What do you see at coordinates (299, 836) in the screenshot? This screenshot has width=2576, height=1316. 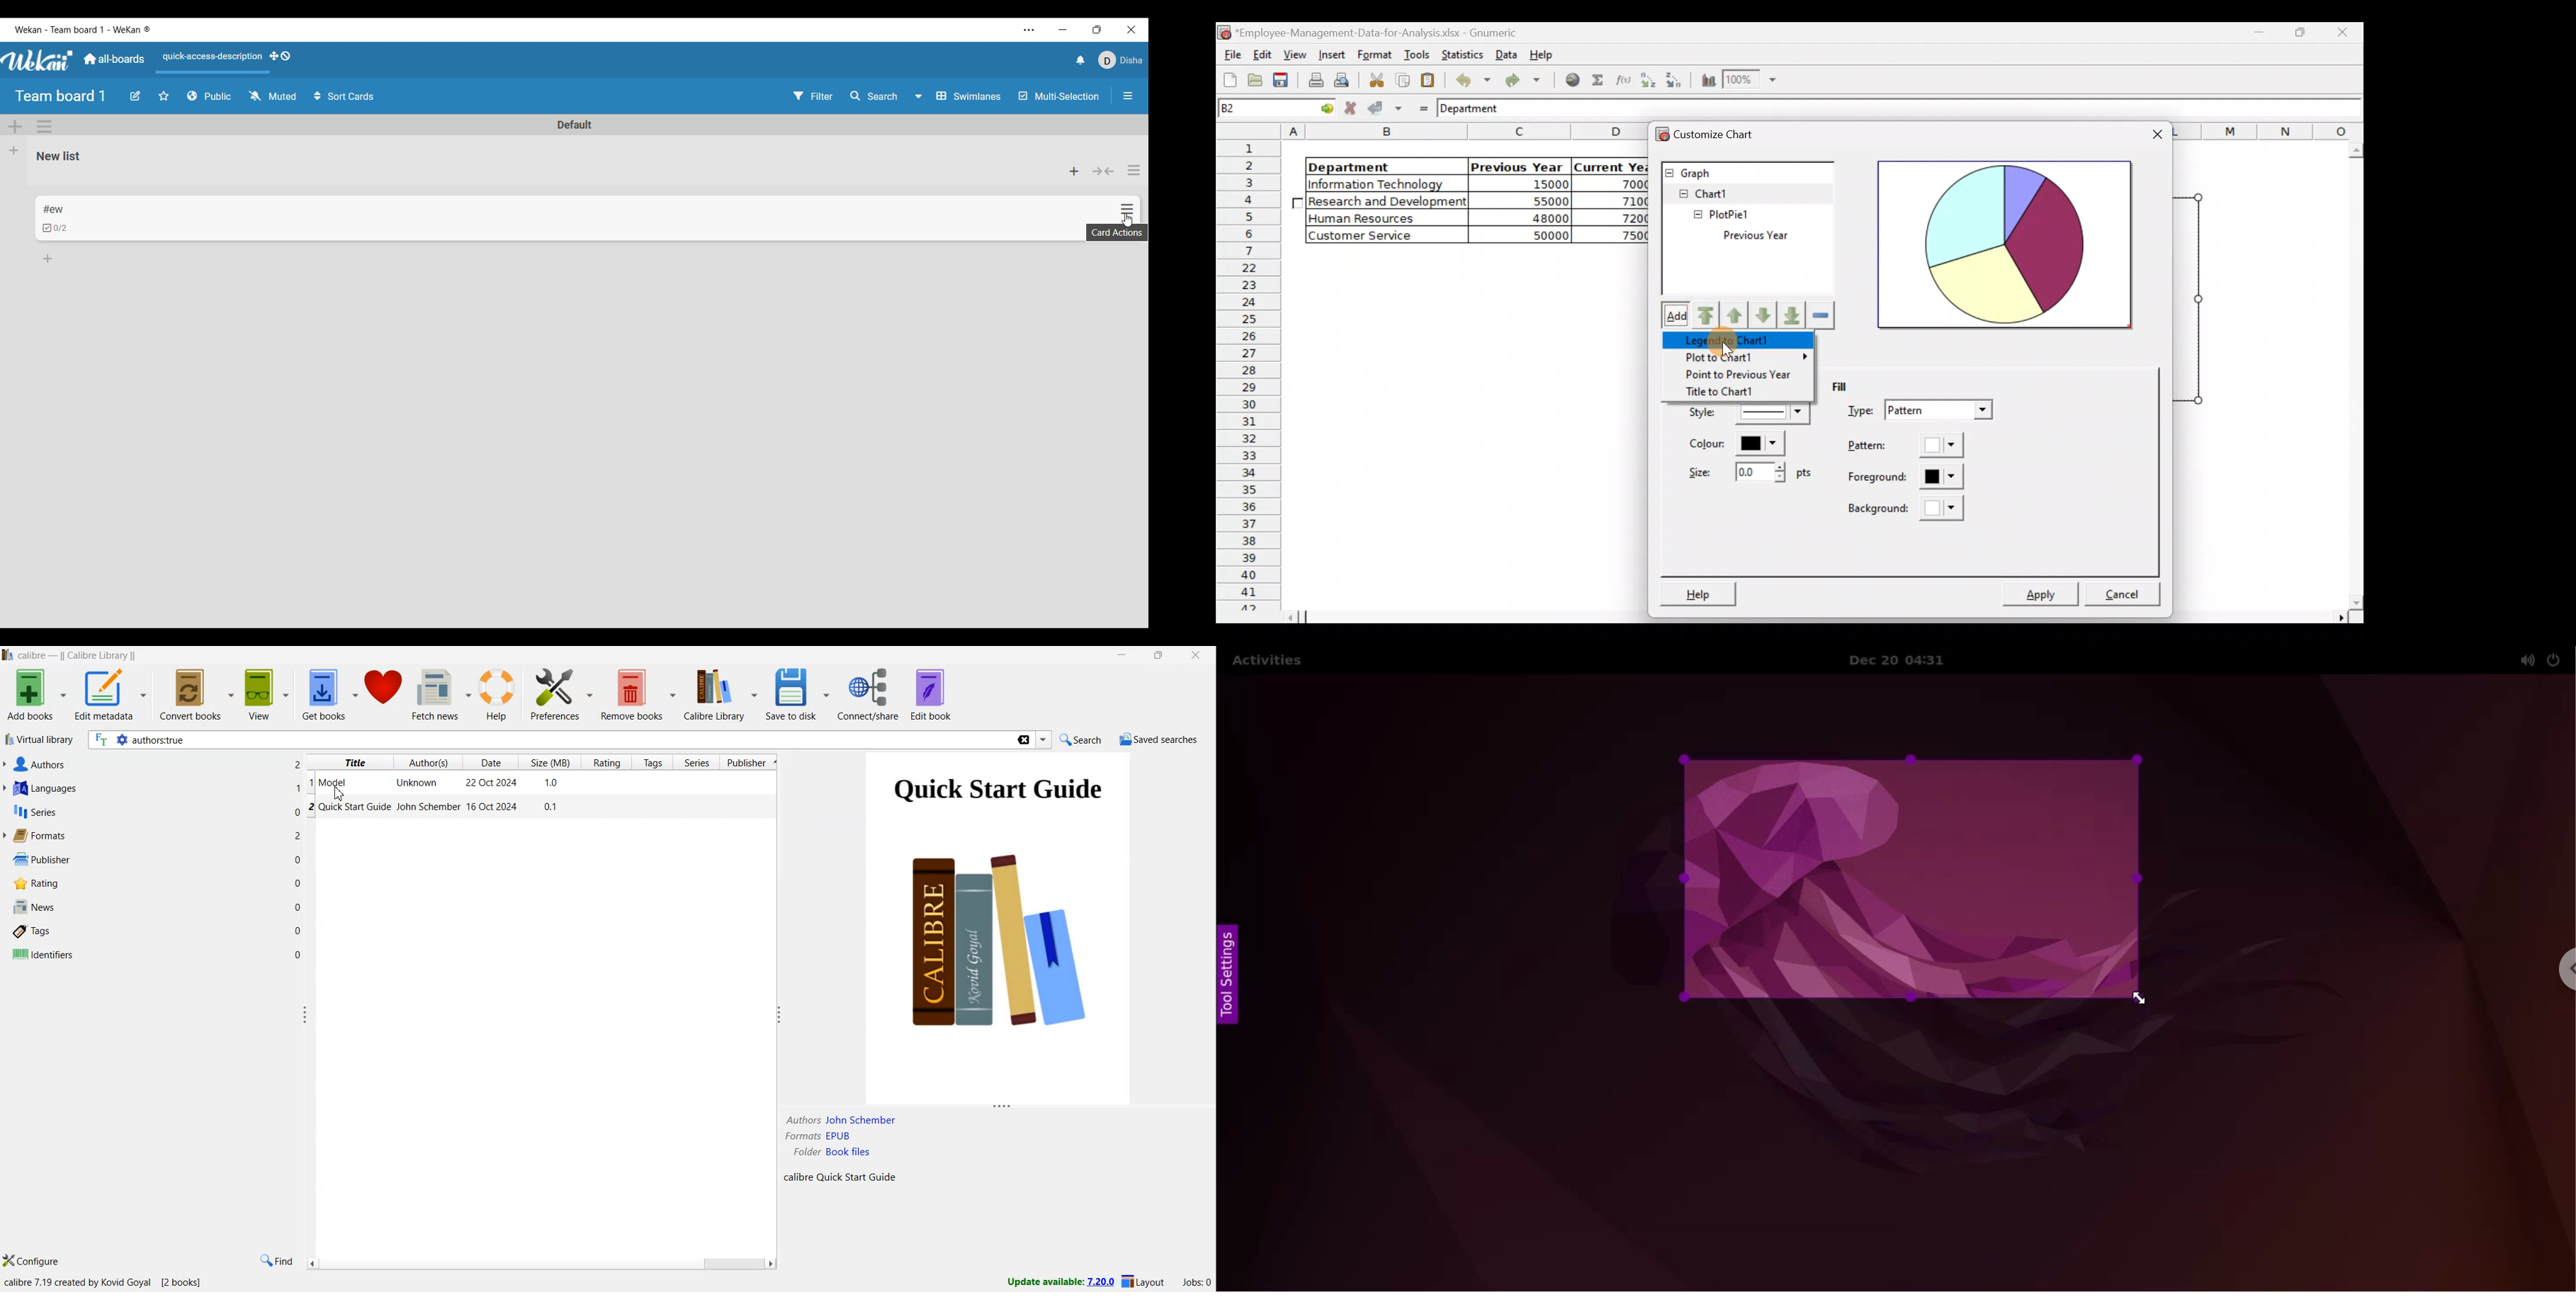 I see `` at bounding box center [299, 836].